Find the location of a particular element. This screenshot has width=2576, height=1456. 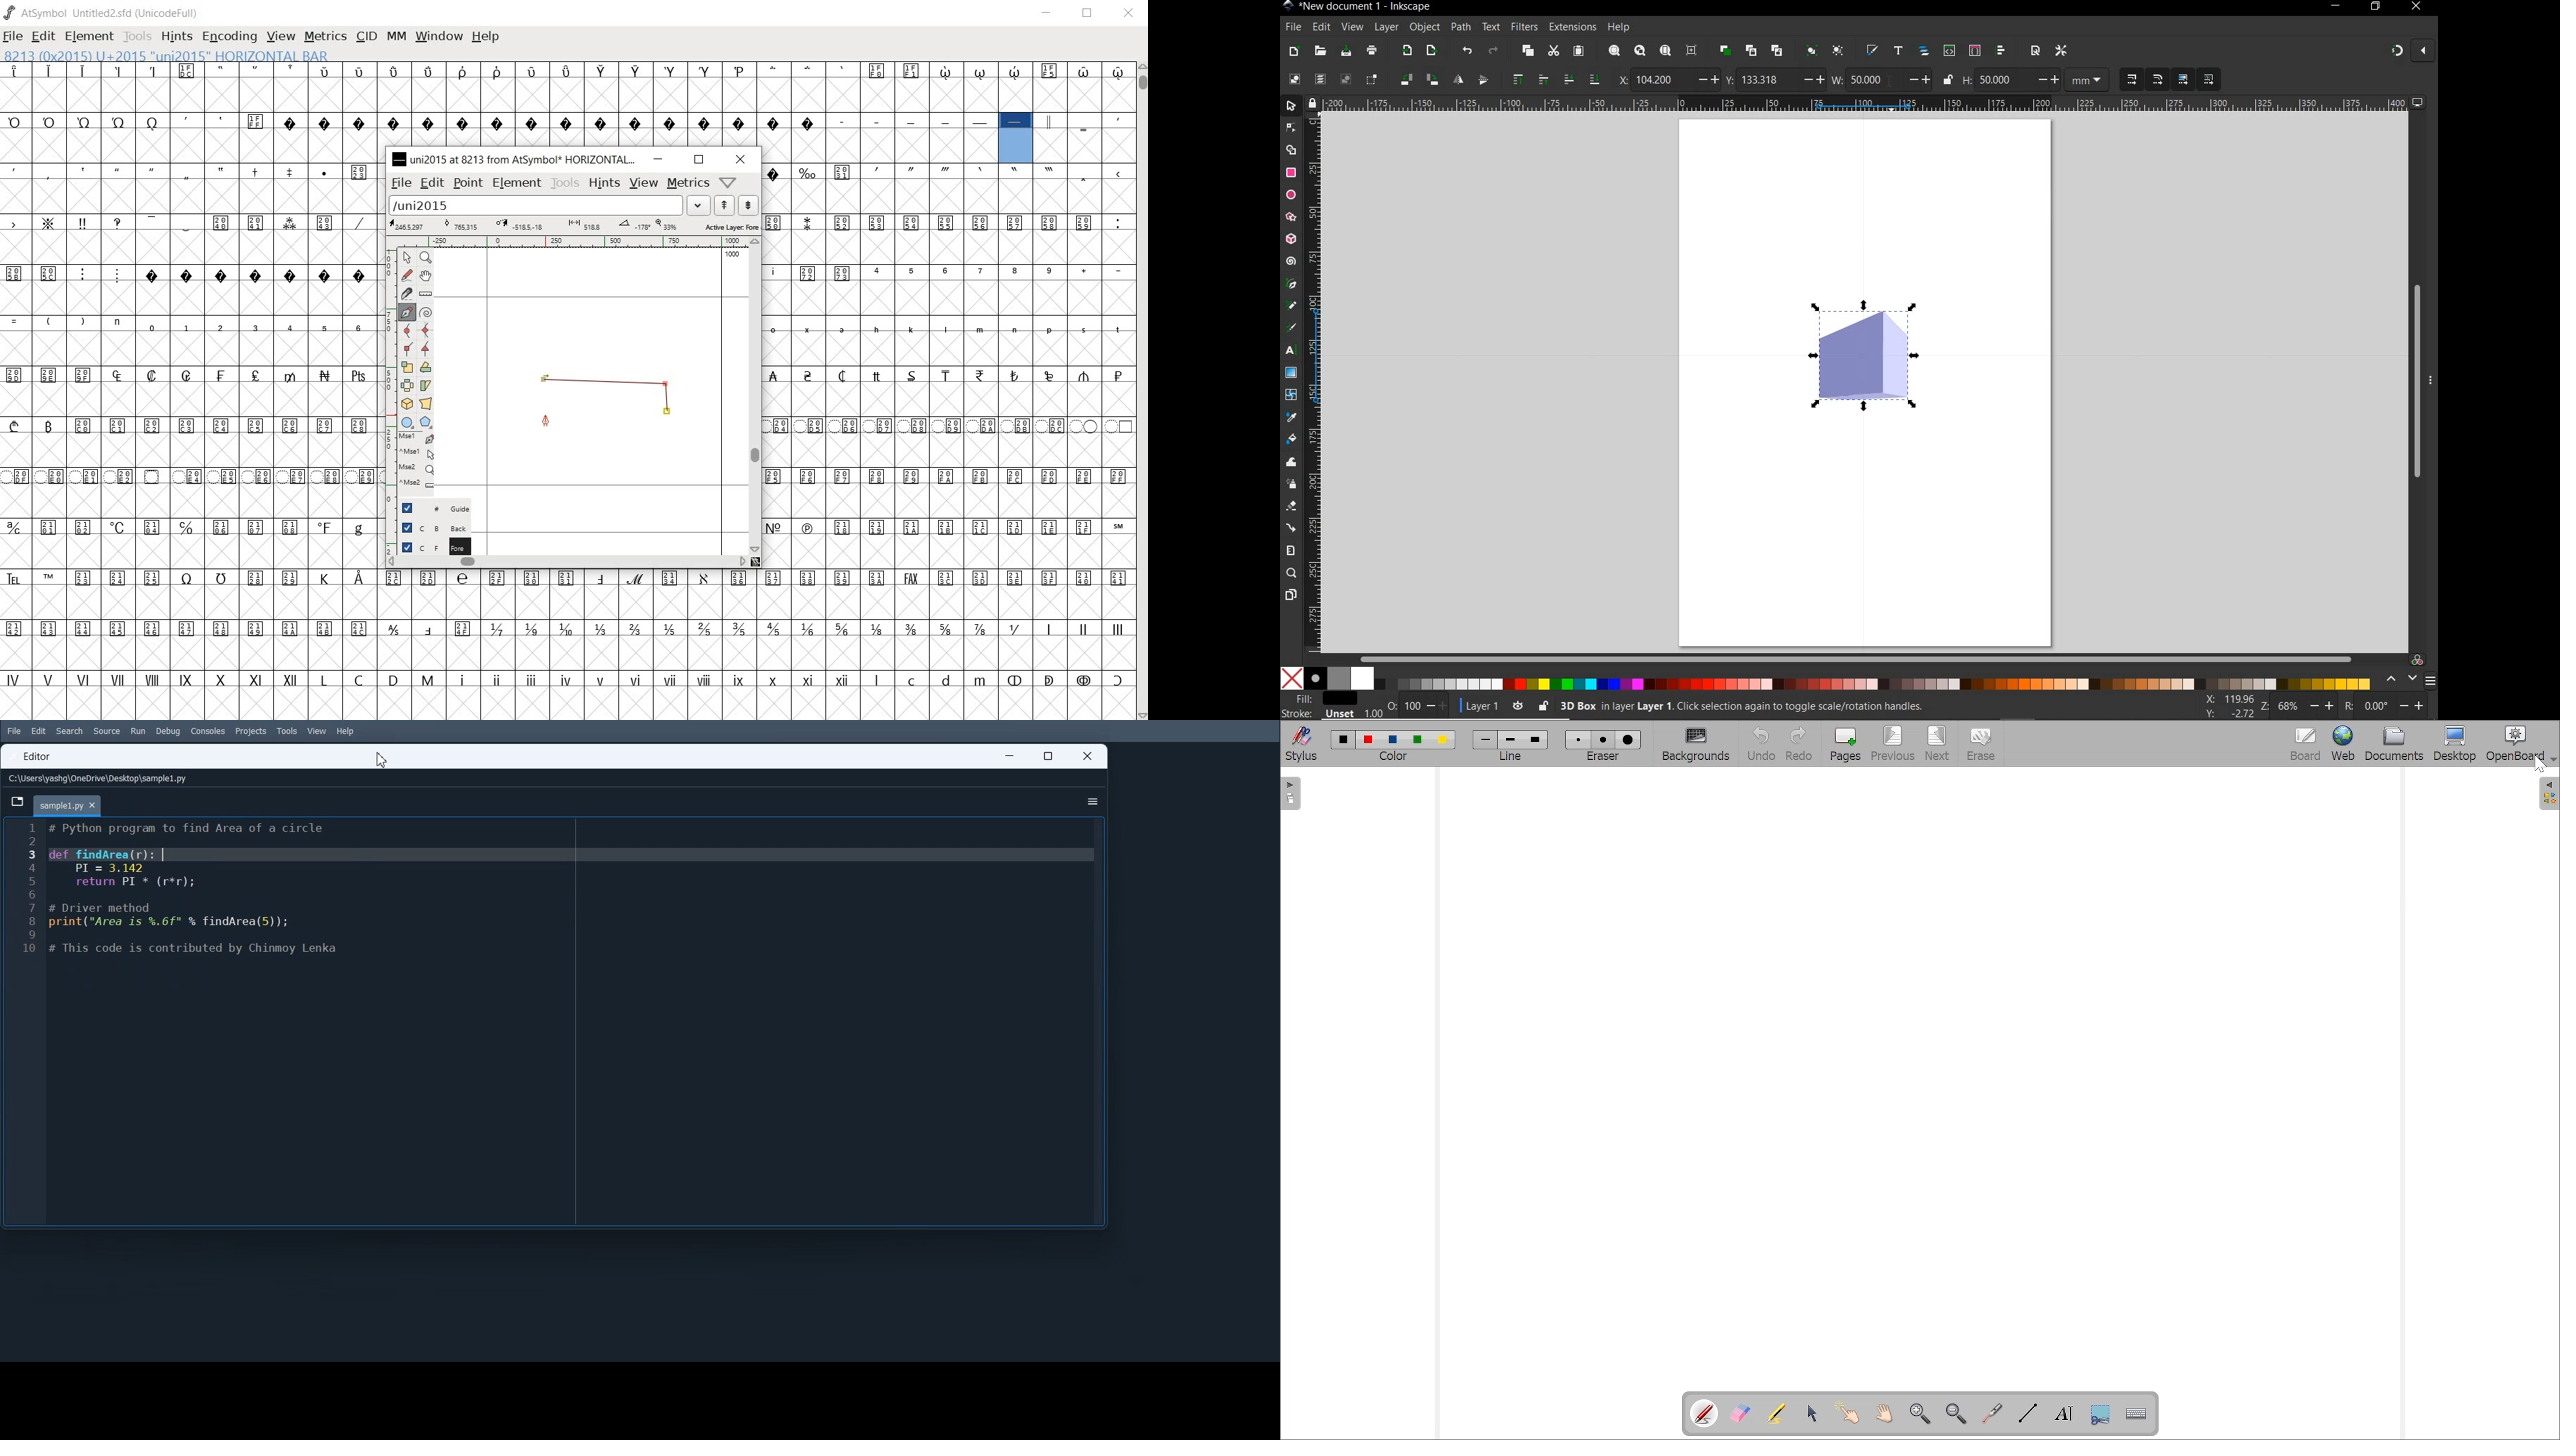

pen tool is located at coordinates (1290, 285).